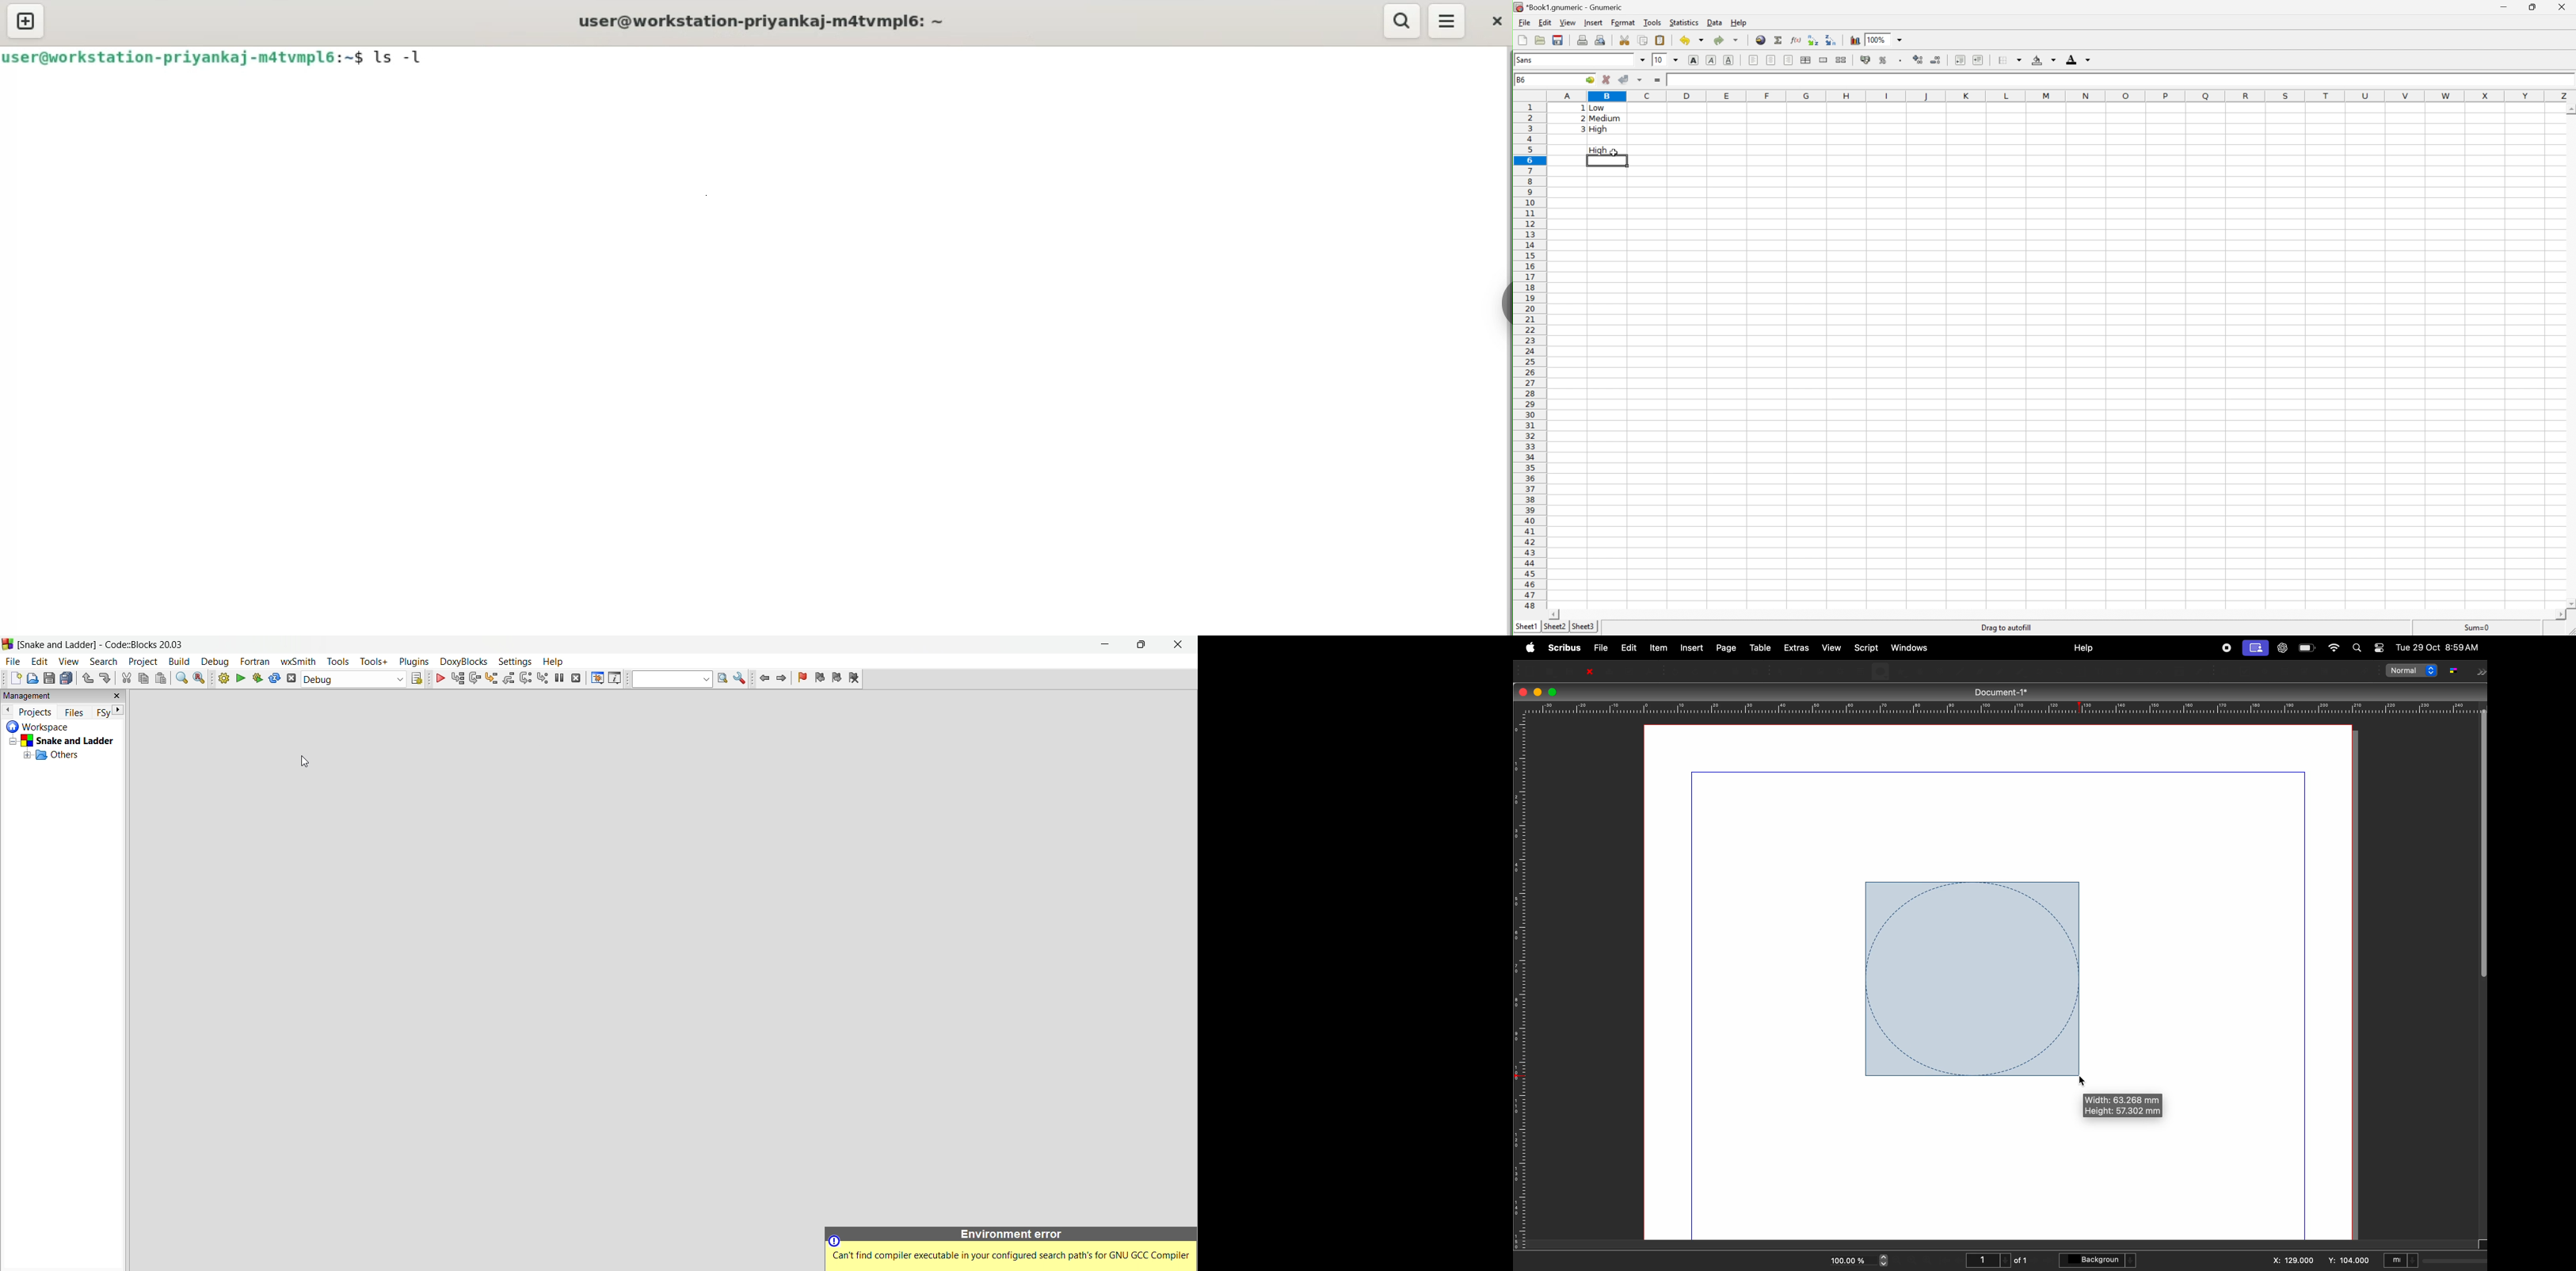 This screenshot has width=2576, height=1288. I want to click on Width: 63.268 mm
Height: 57.302 mm, so click(2126, 1104).